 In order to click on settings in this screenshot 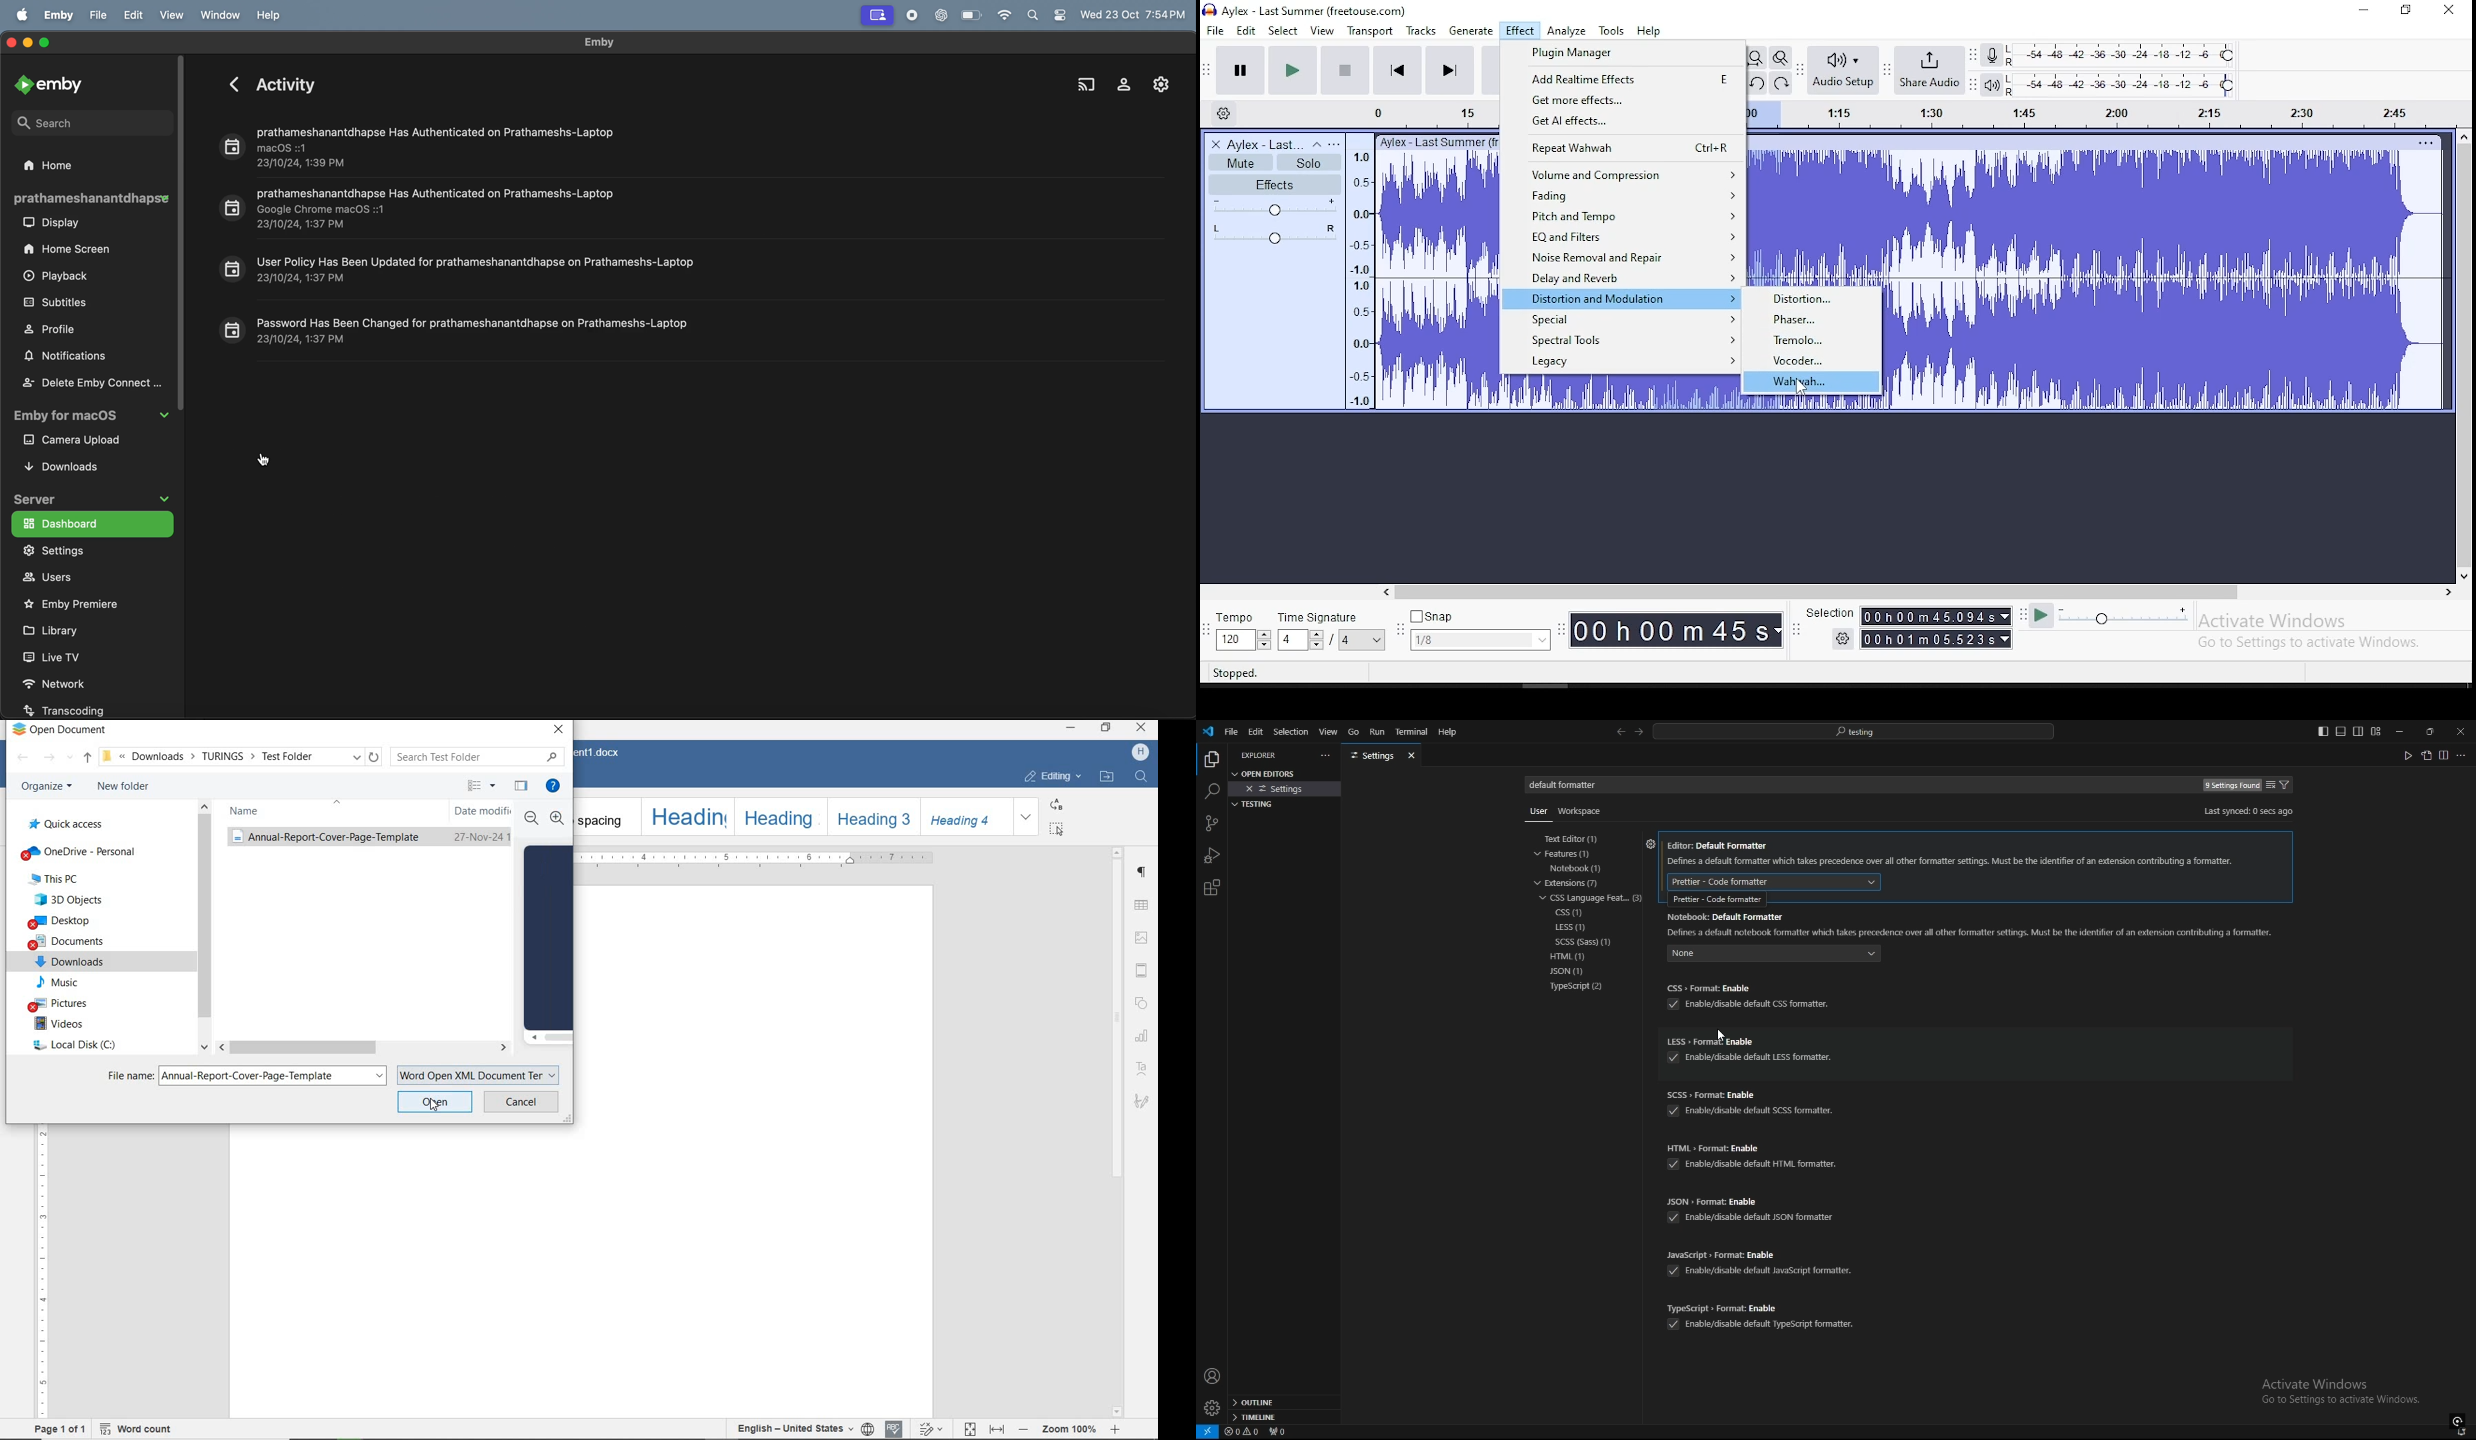, I will do `click(1211, 1408)`.